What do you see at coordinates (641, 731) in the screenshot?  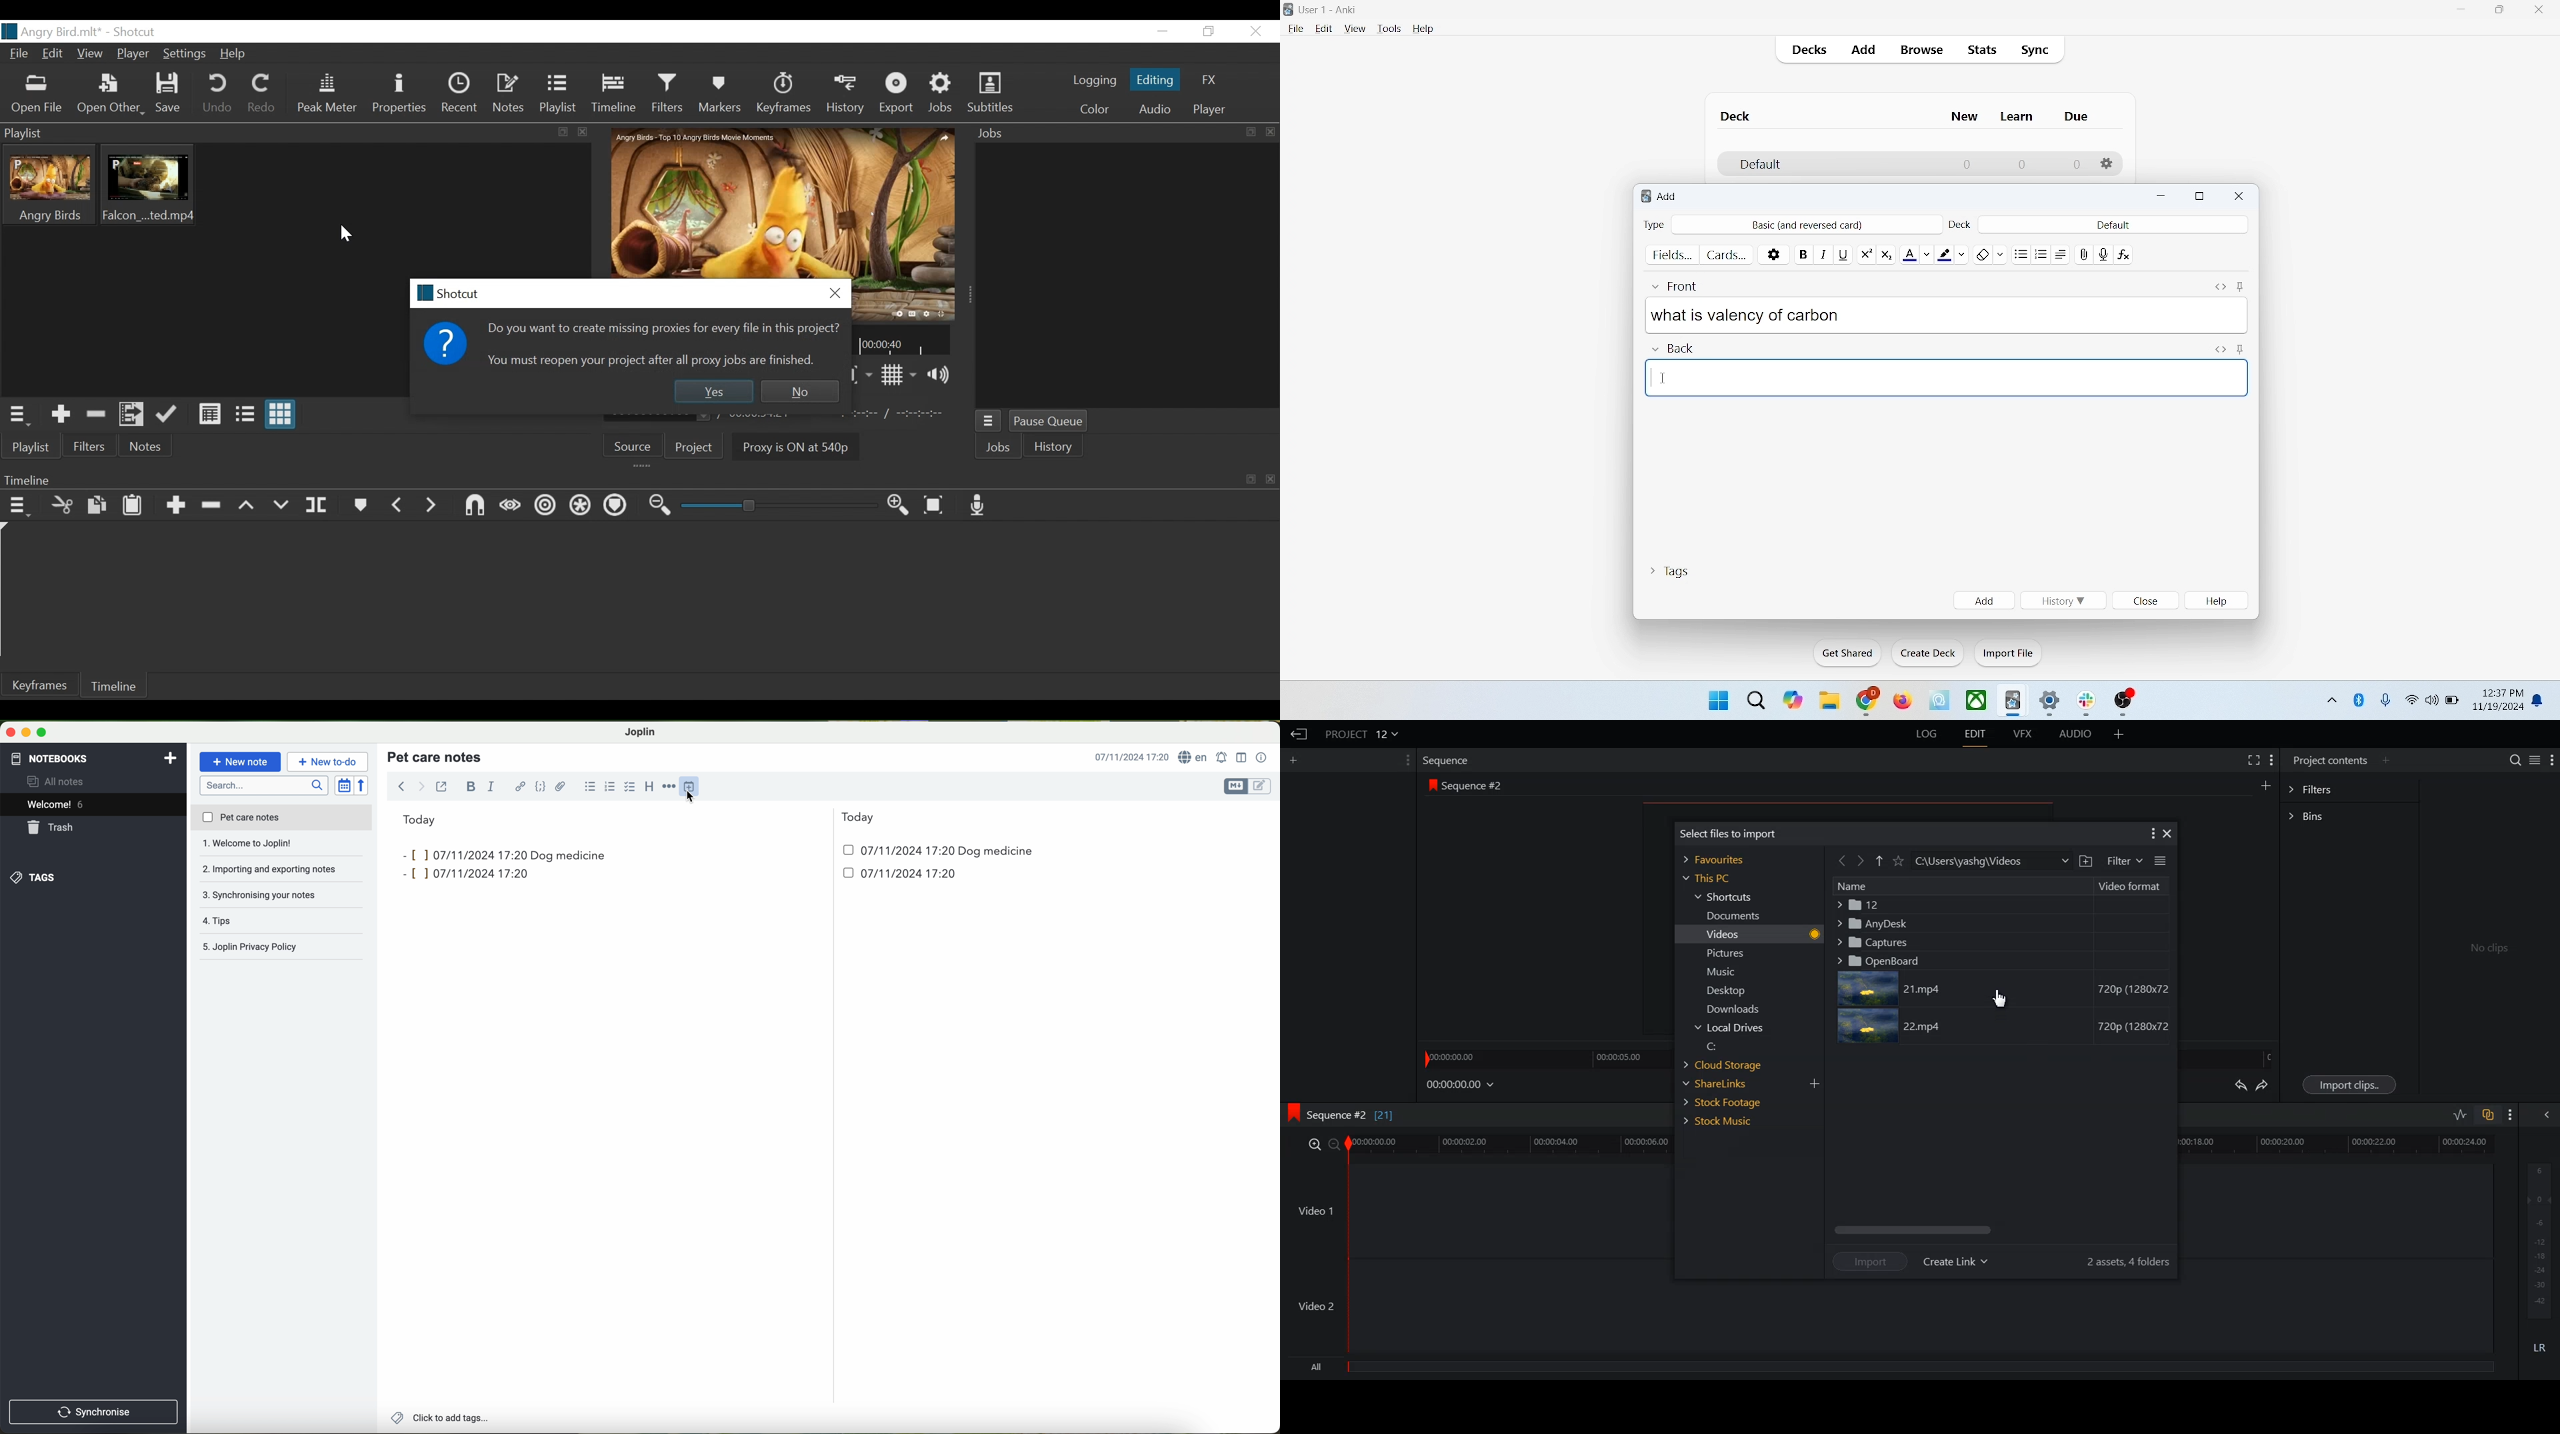 I see `Joplin` at bounding box center [641, 731].